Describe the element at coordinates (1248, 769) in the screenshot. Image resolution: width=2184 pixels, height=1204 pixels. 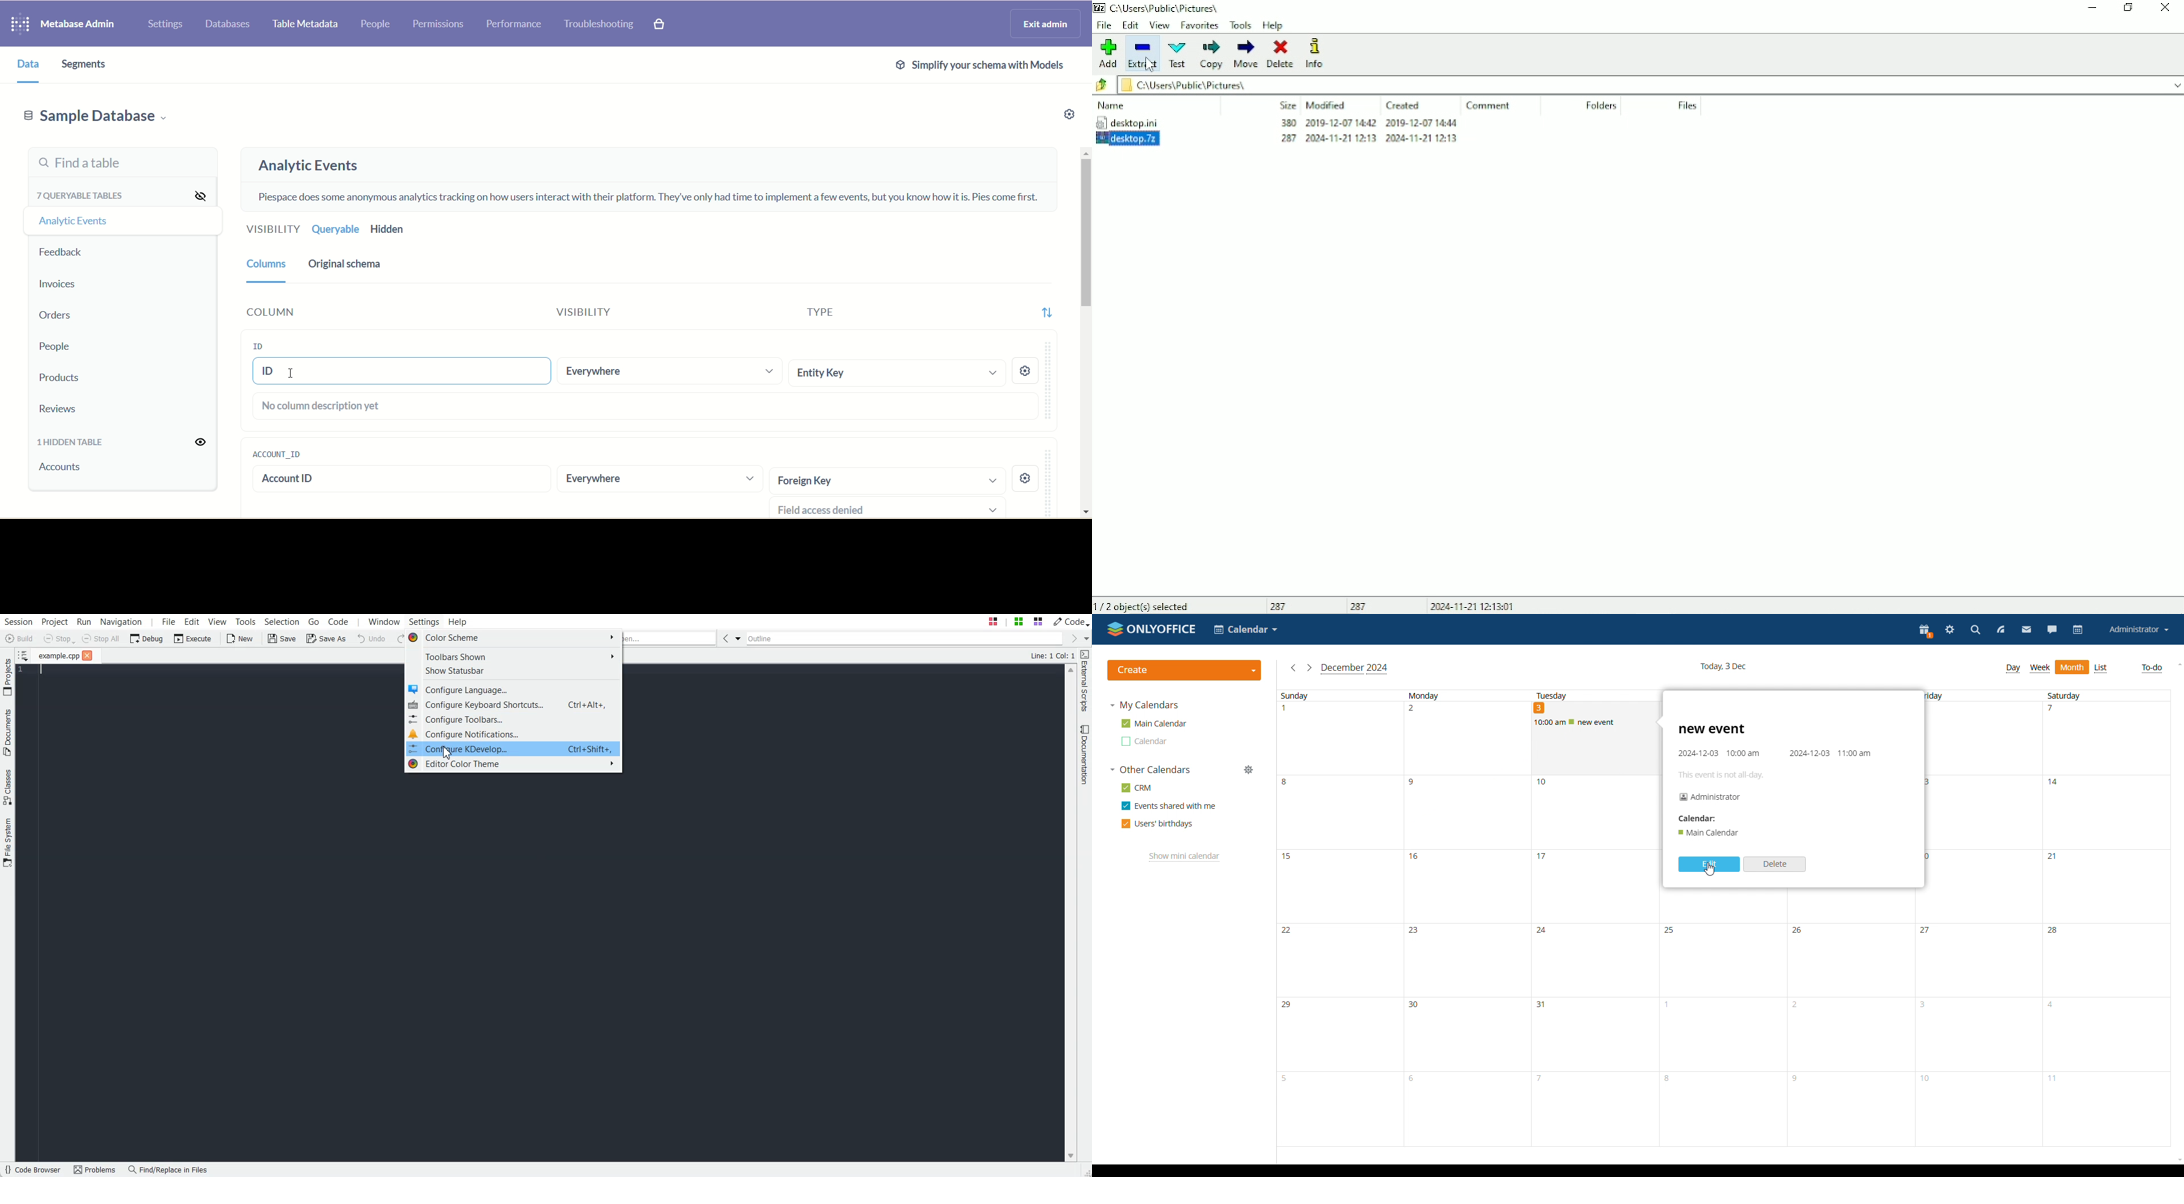
I see `manage` at that location.